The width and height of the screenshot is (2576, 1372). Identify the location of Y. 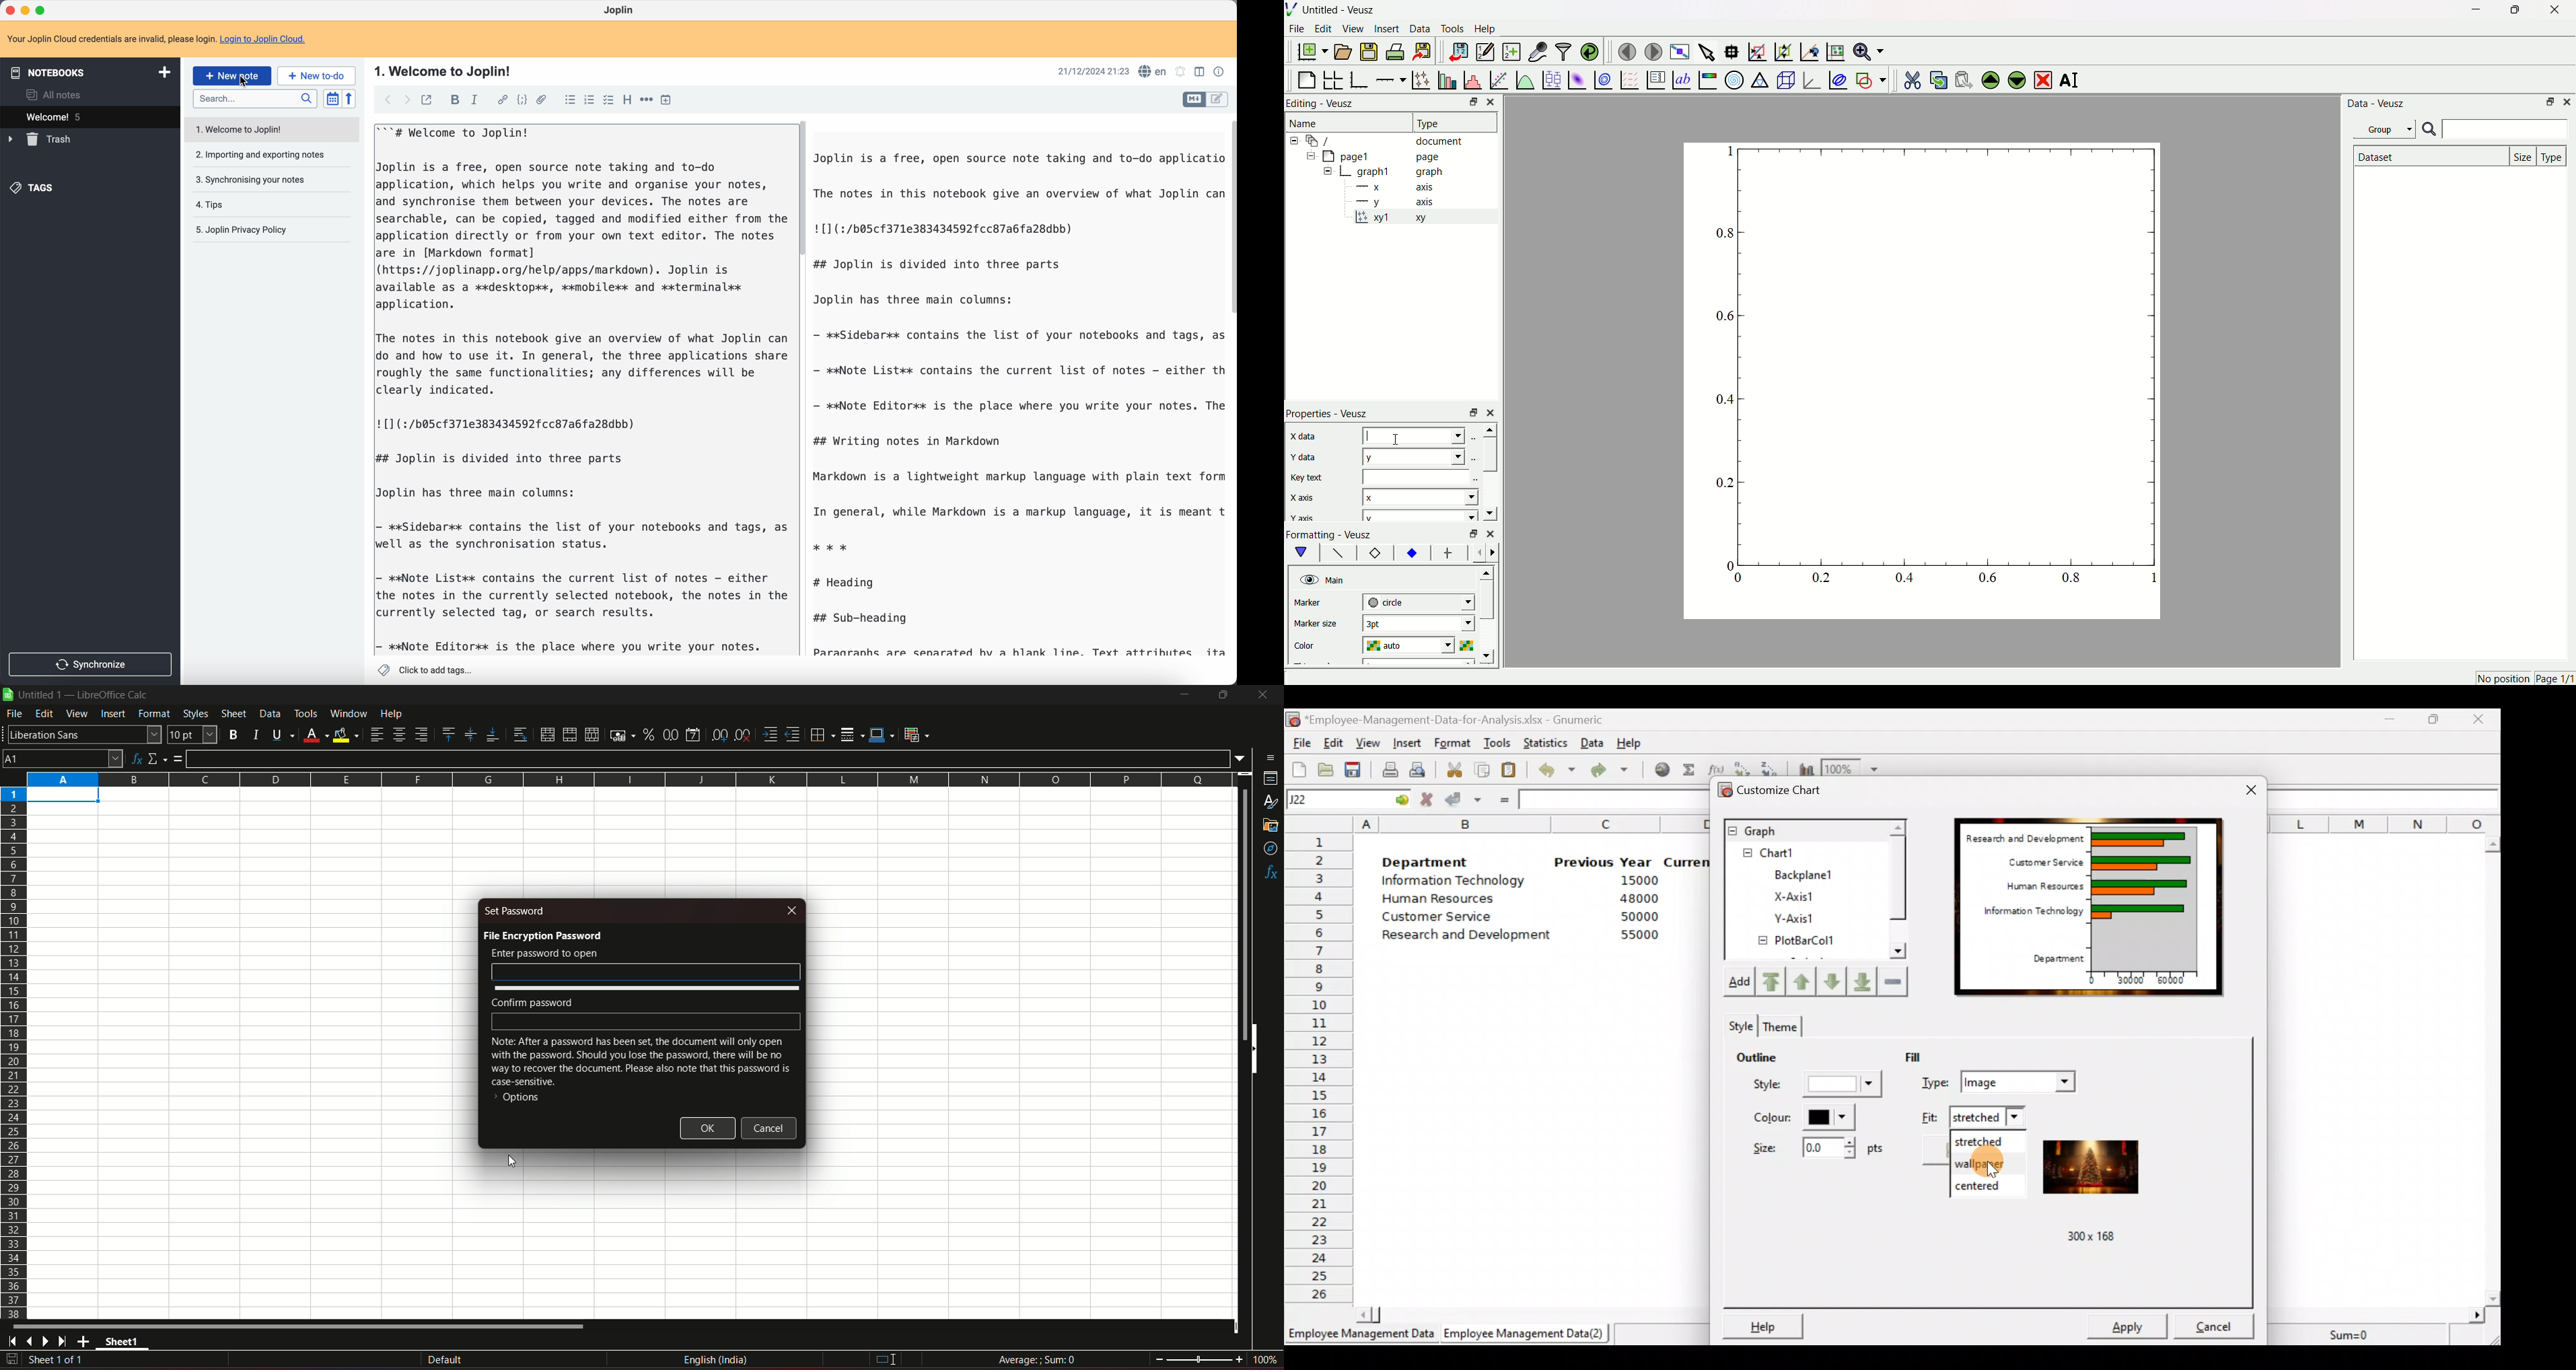
(1412, 456).